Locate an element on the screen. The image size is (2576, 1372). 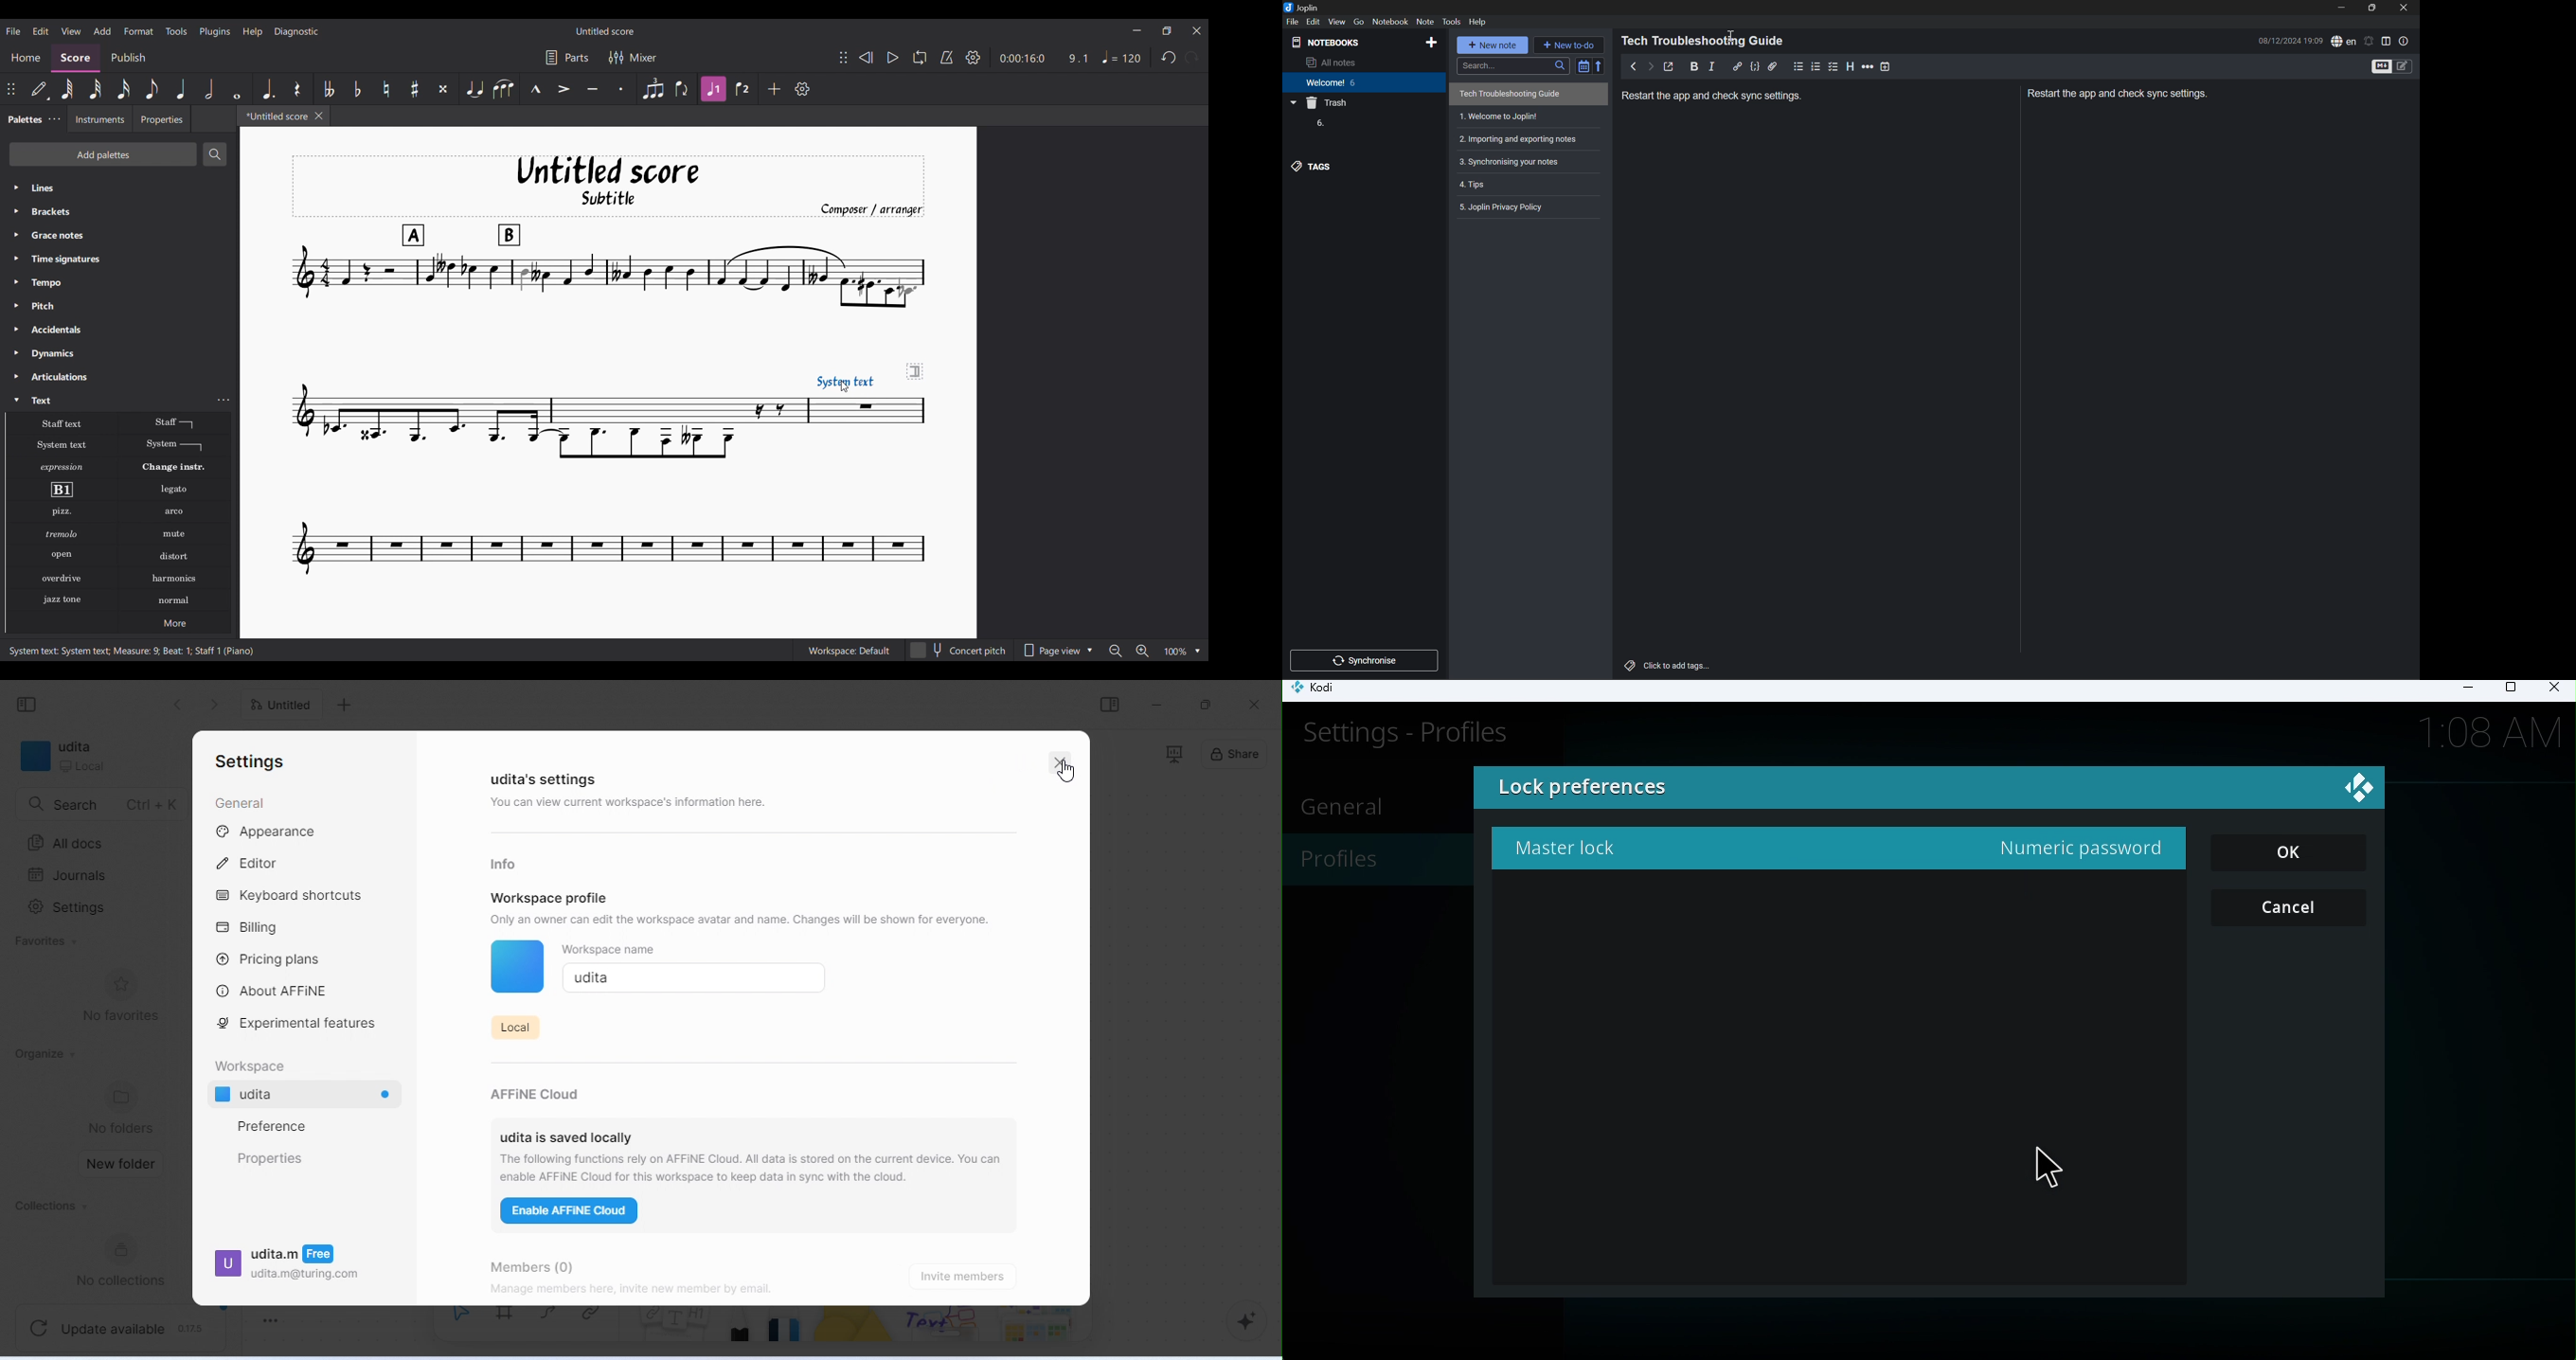
experimental features is located at coordinates (301, 1024).